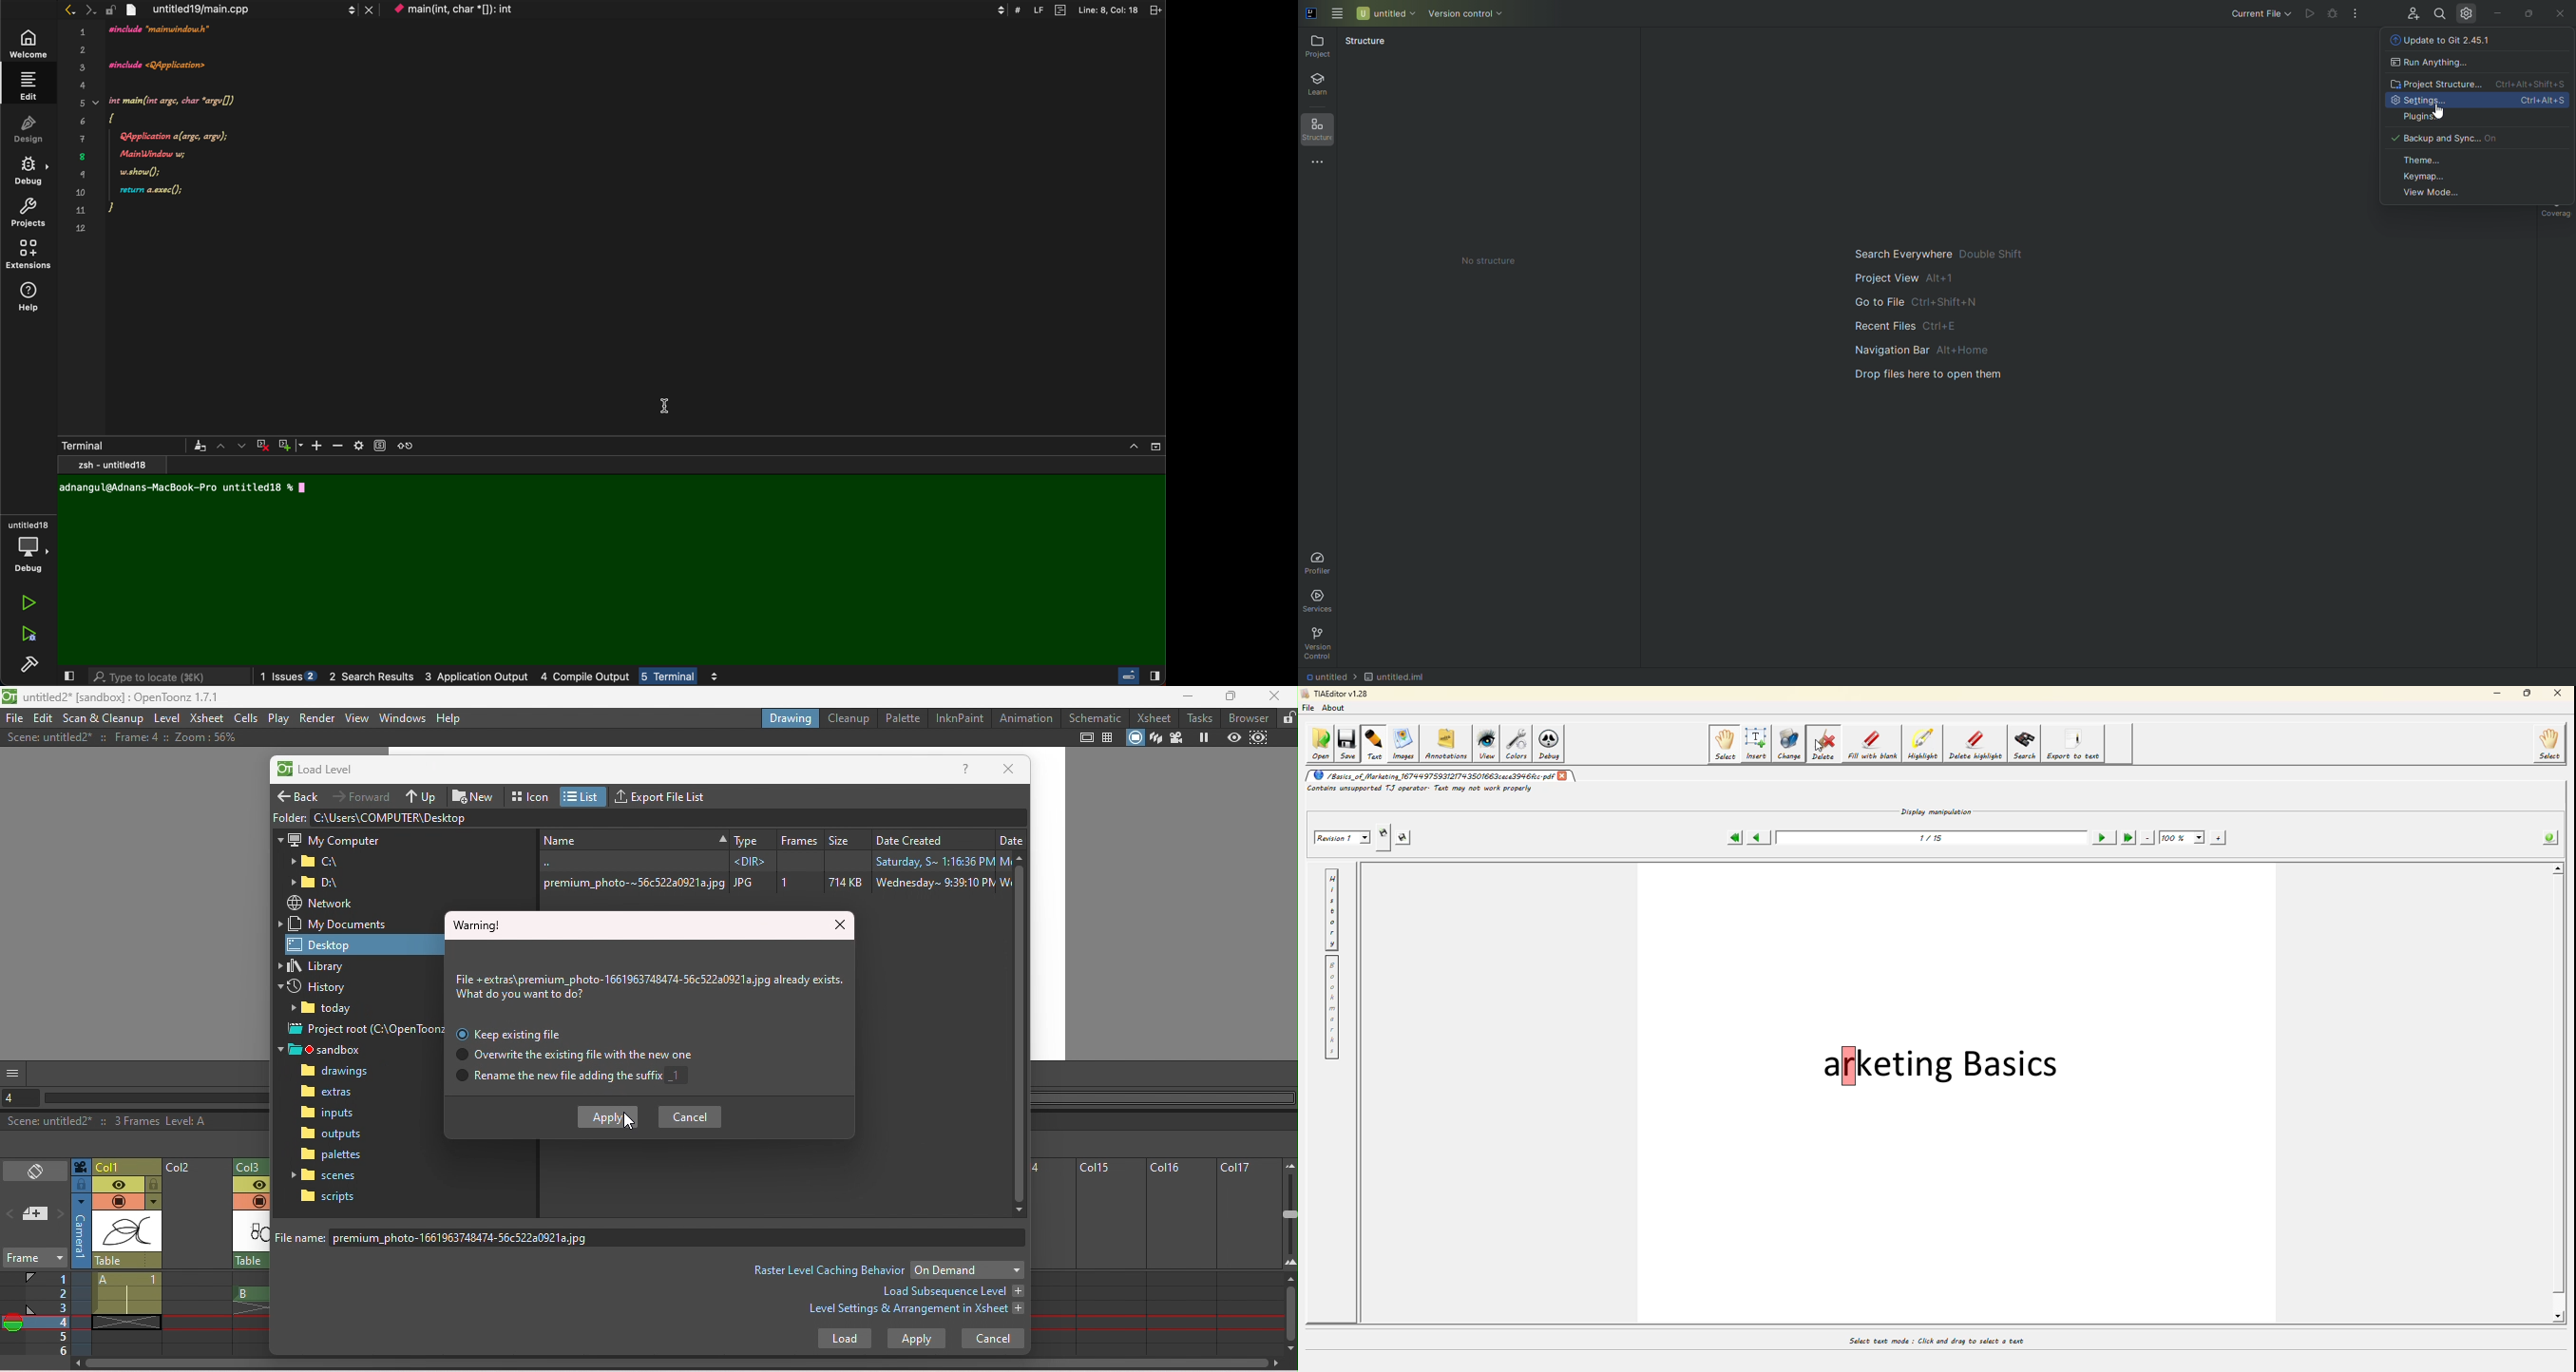 The width and height of the screenshot is (2576, 1372). Describe the element at coordinates (1025, 717) in the screenshot. I see `Animatio` at that location.